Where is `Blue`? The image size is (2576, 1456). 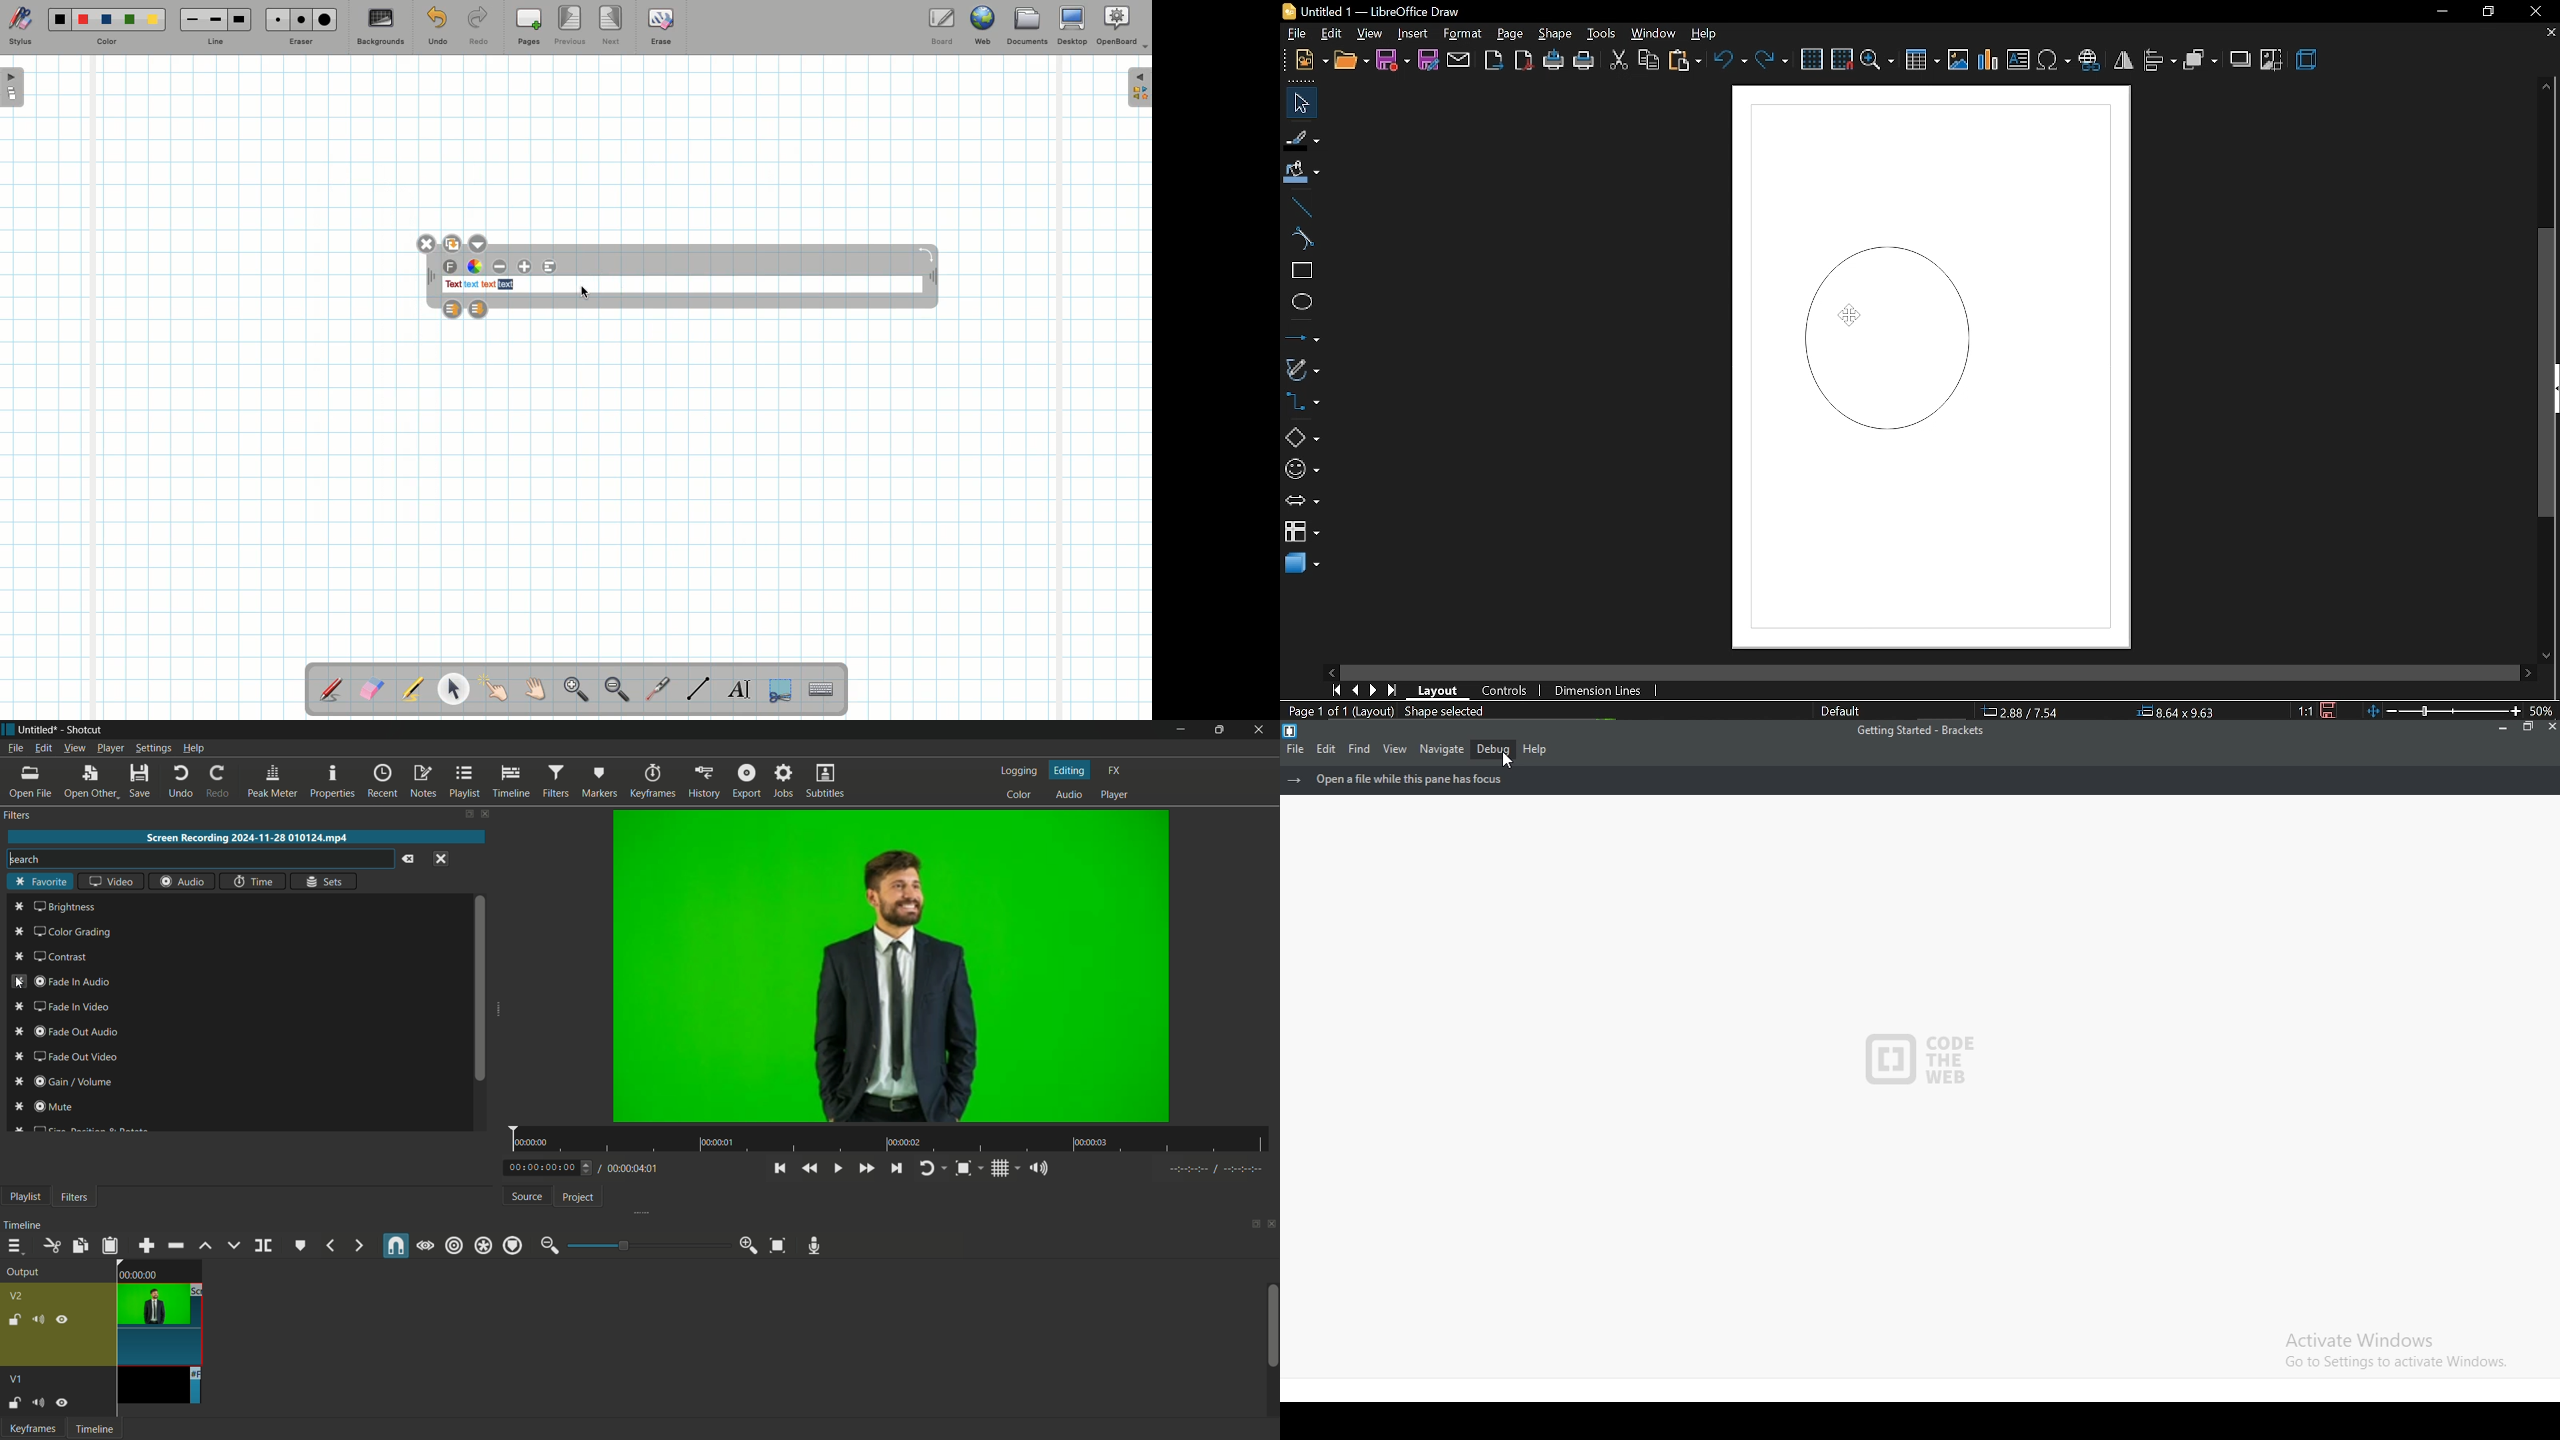
Blue is located at coordinates (107, 20).